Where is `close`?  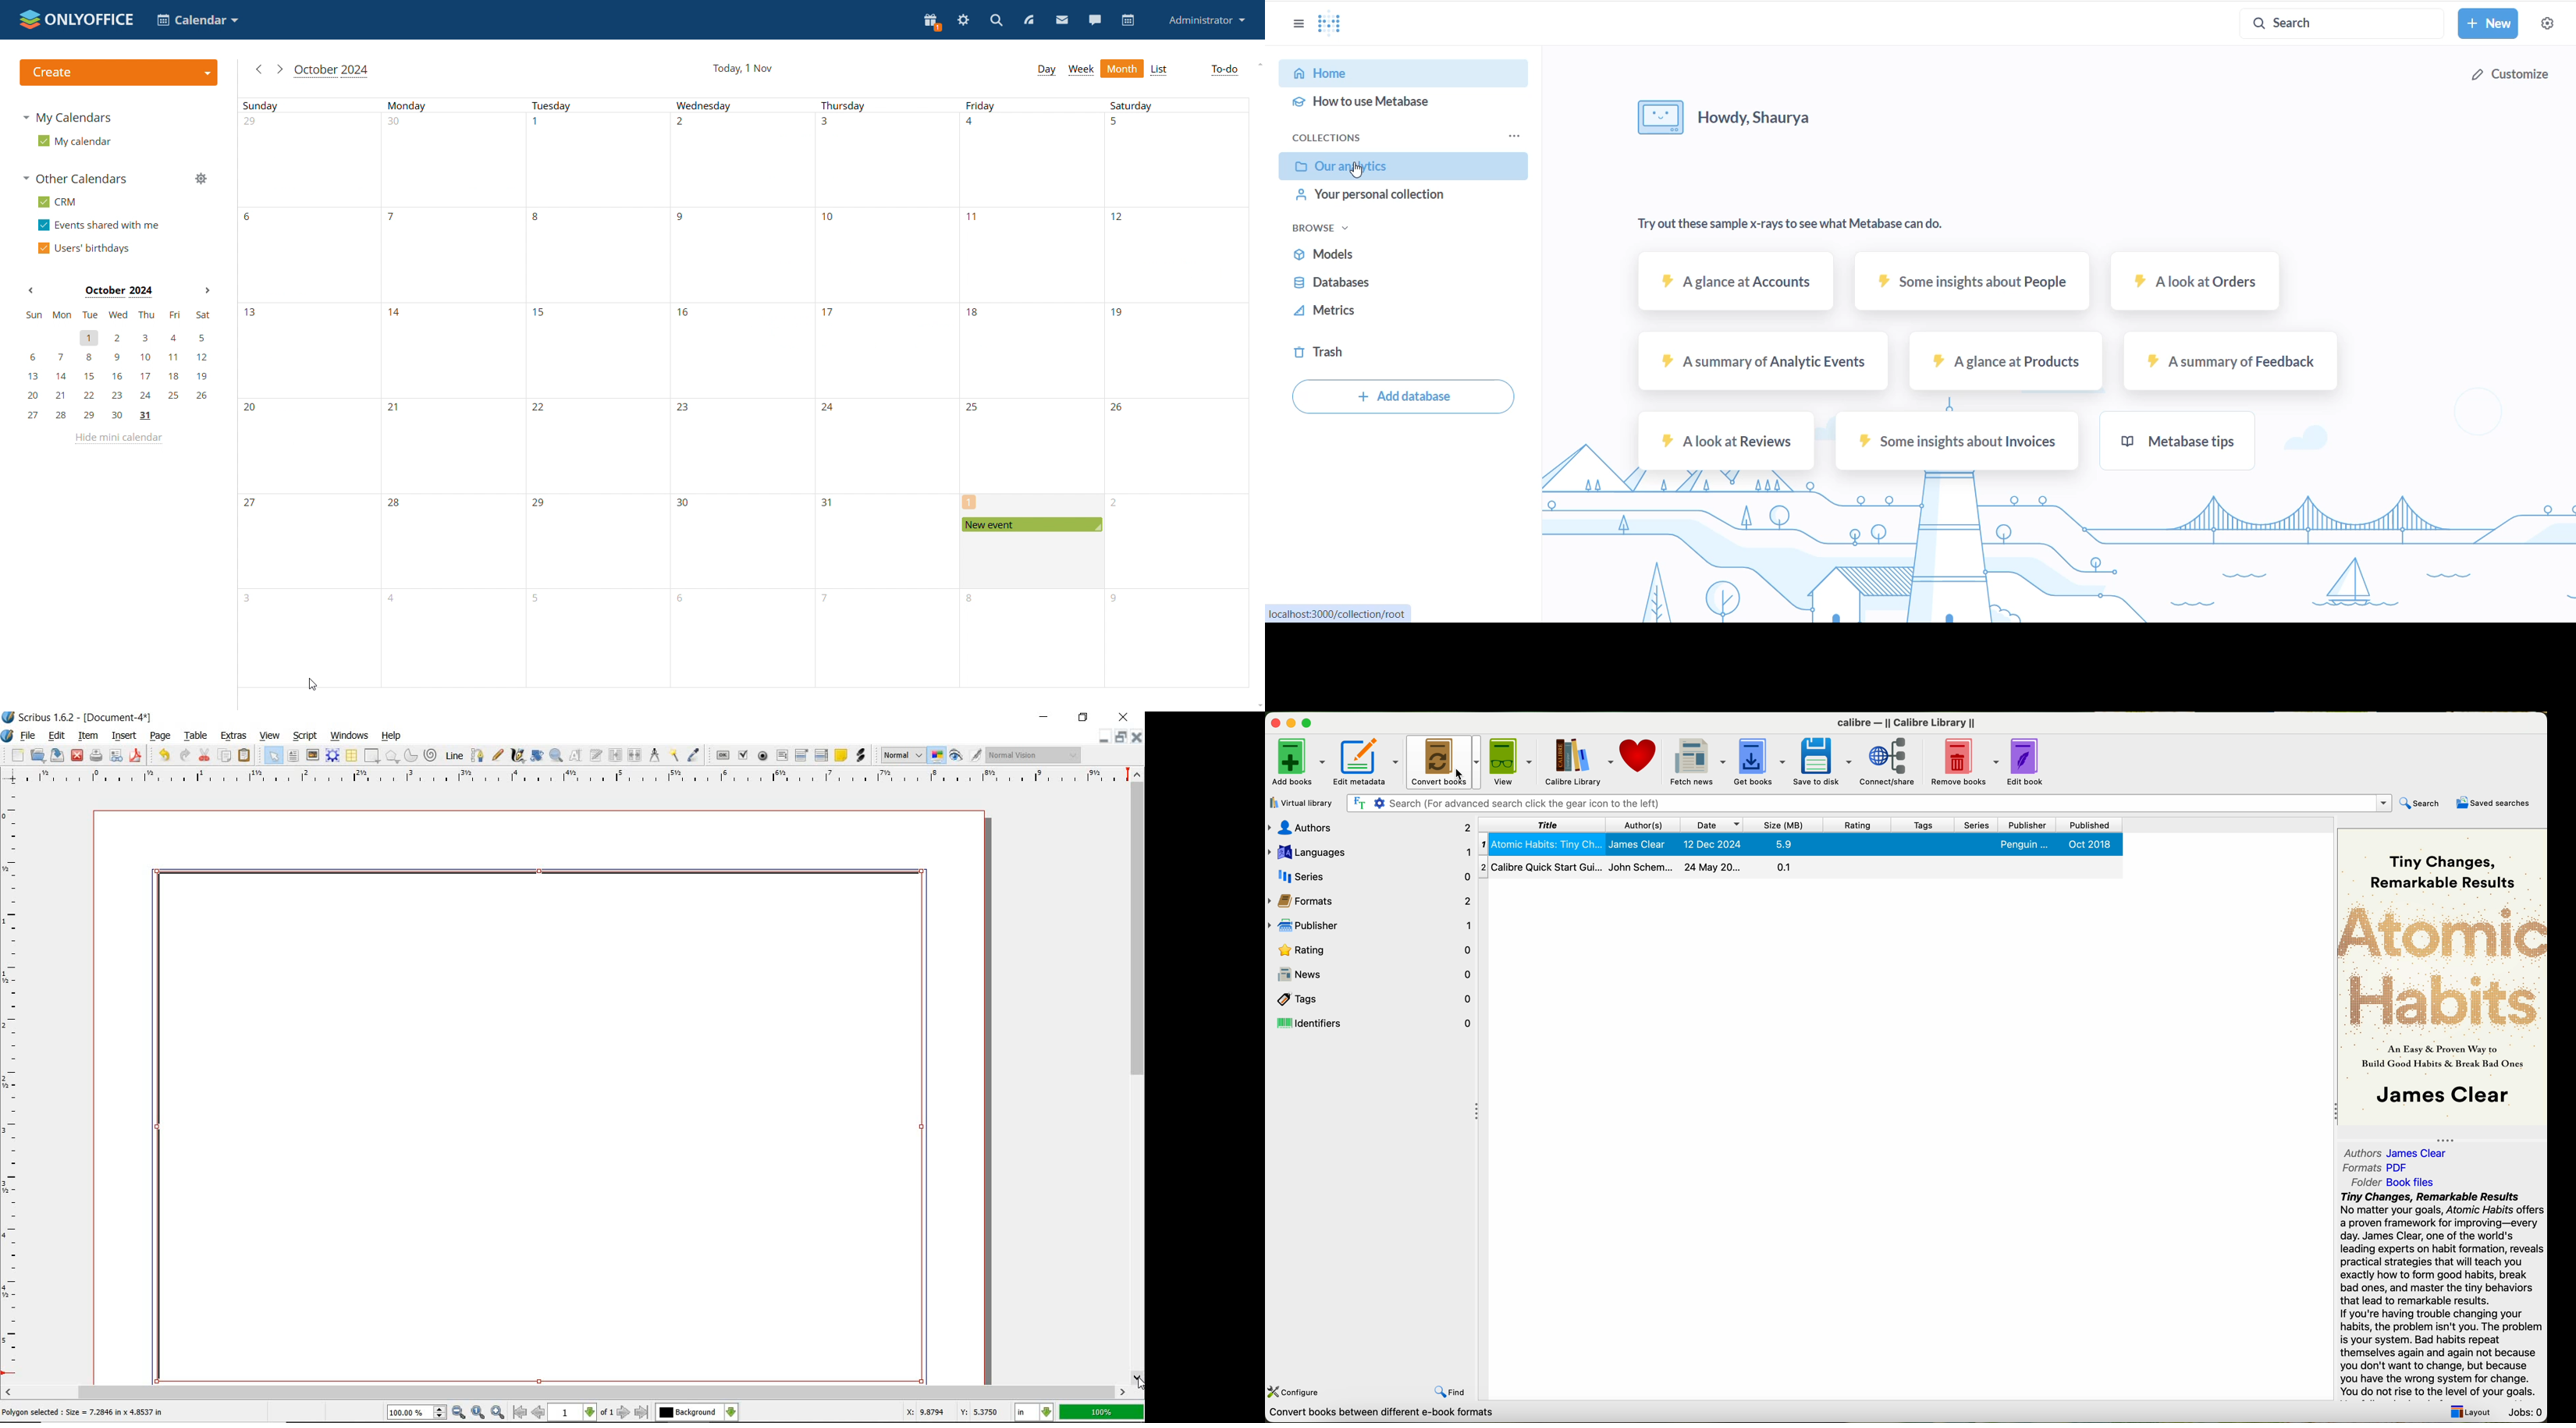 close is located at coordinates (77, 756).